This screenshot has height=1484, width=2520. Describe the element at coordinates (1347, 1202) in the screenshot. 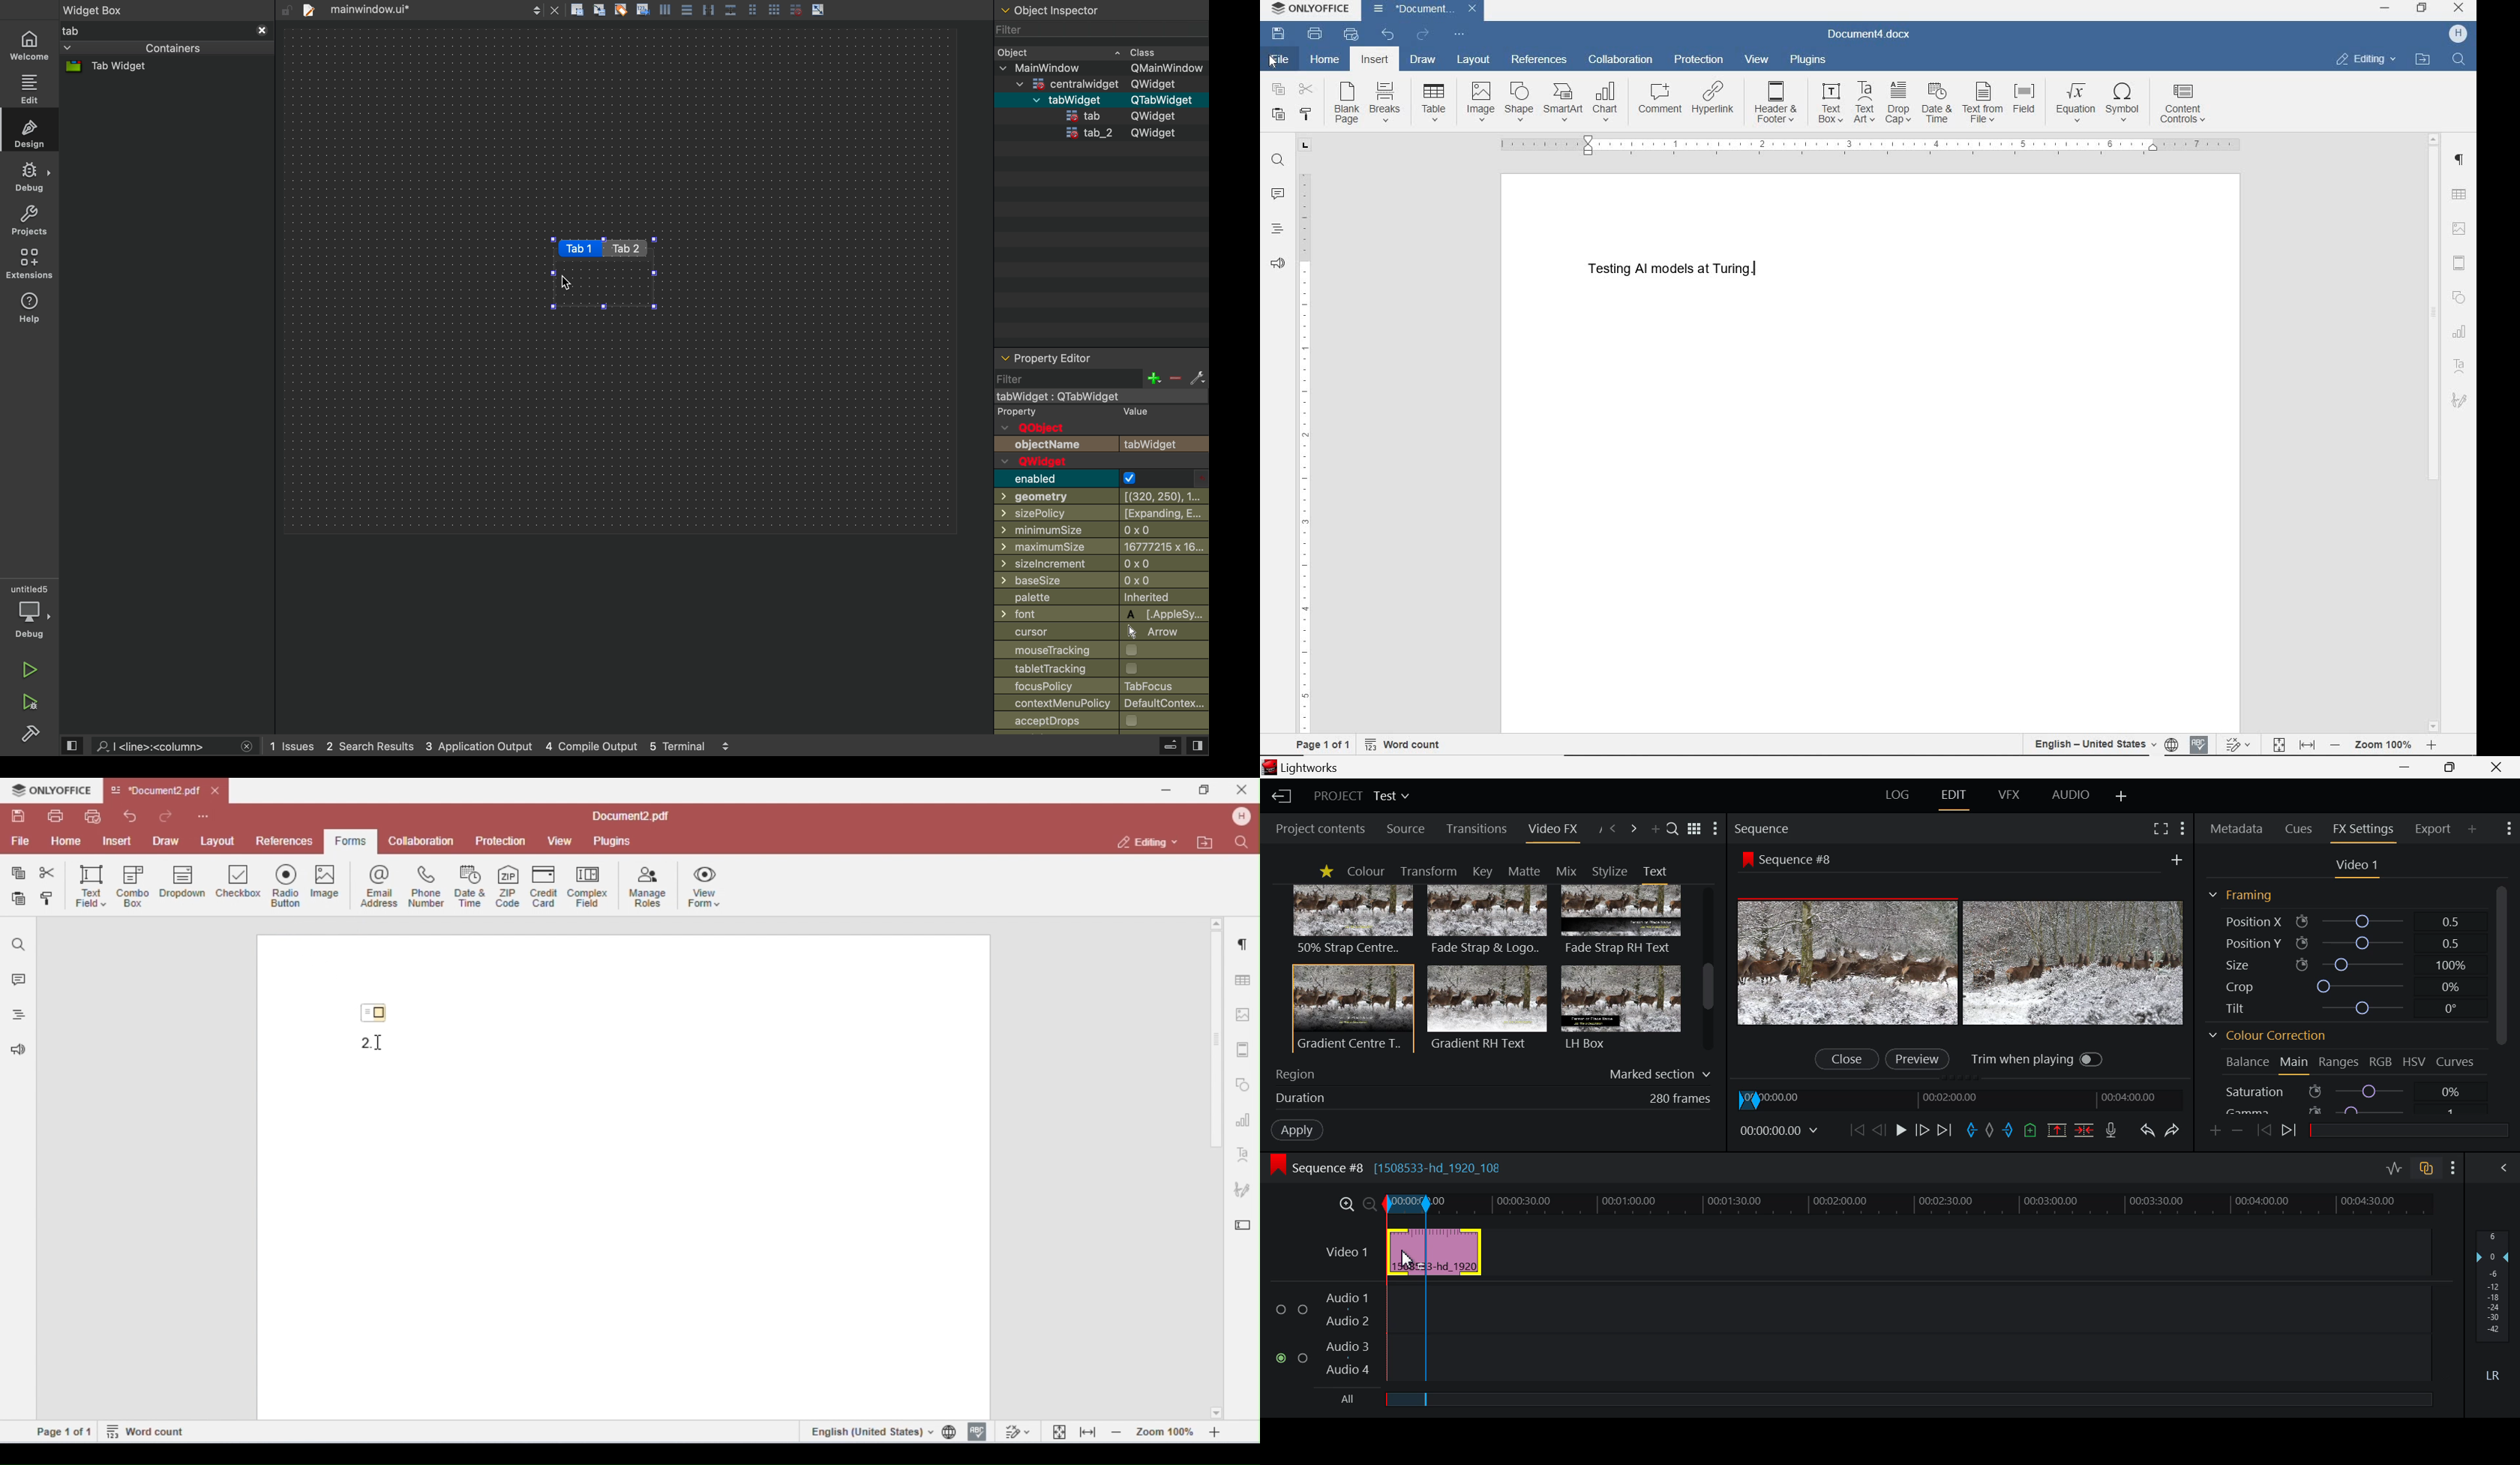

I see `Timeline Zoom In` at that location.